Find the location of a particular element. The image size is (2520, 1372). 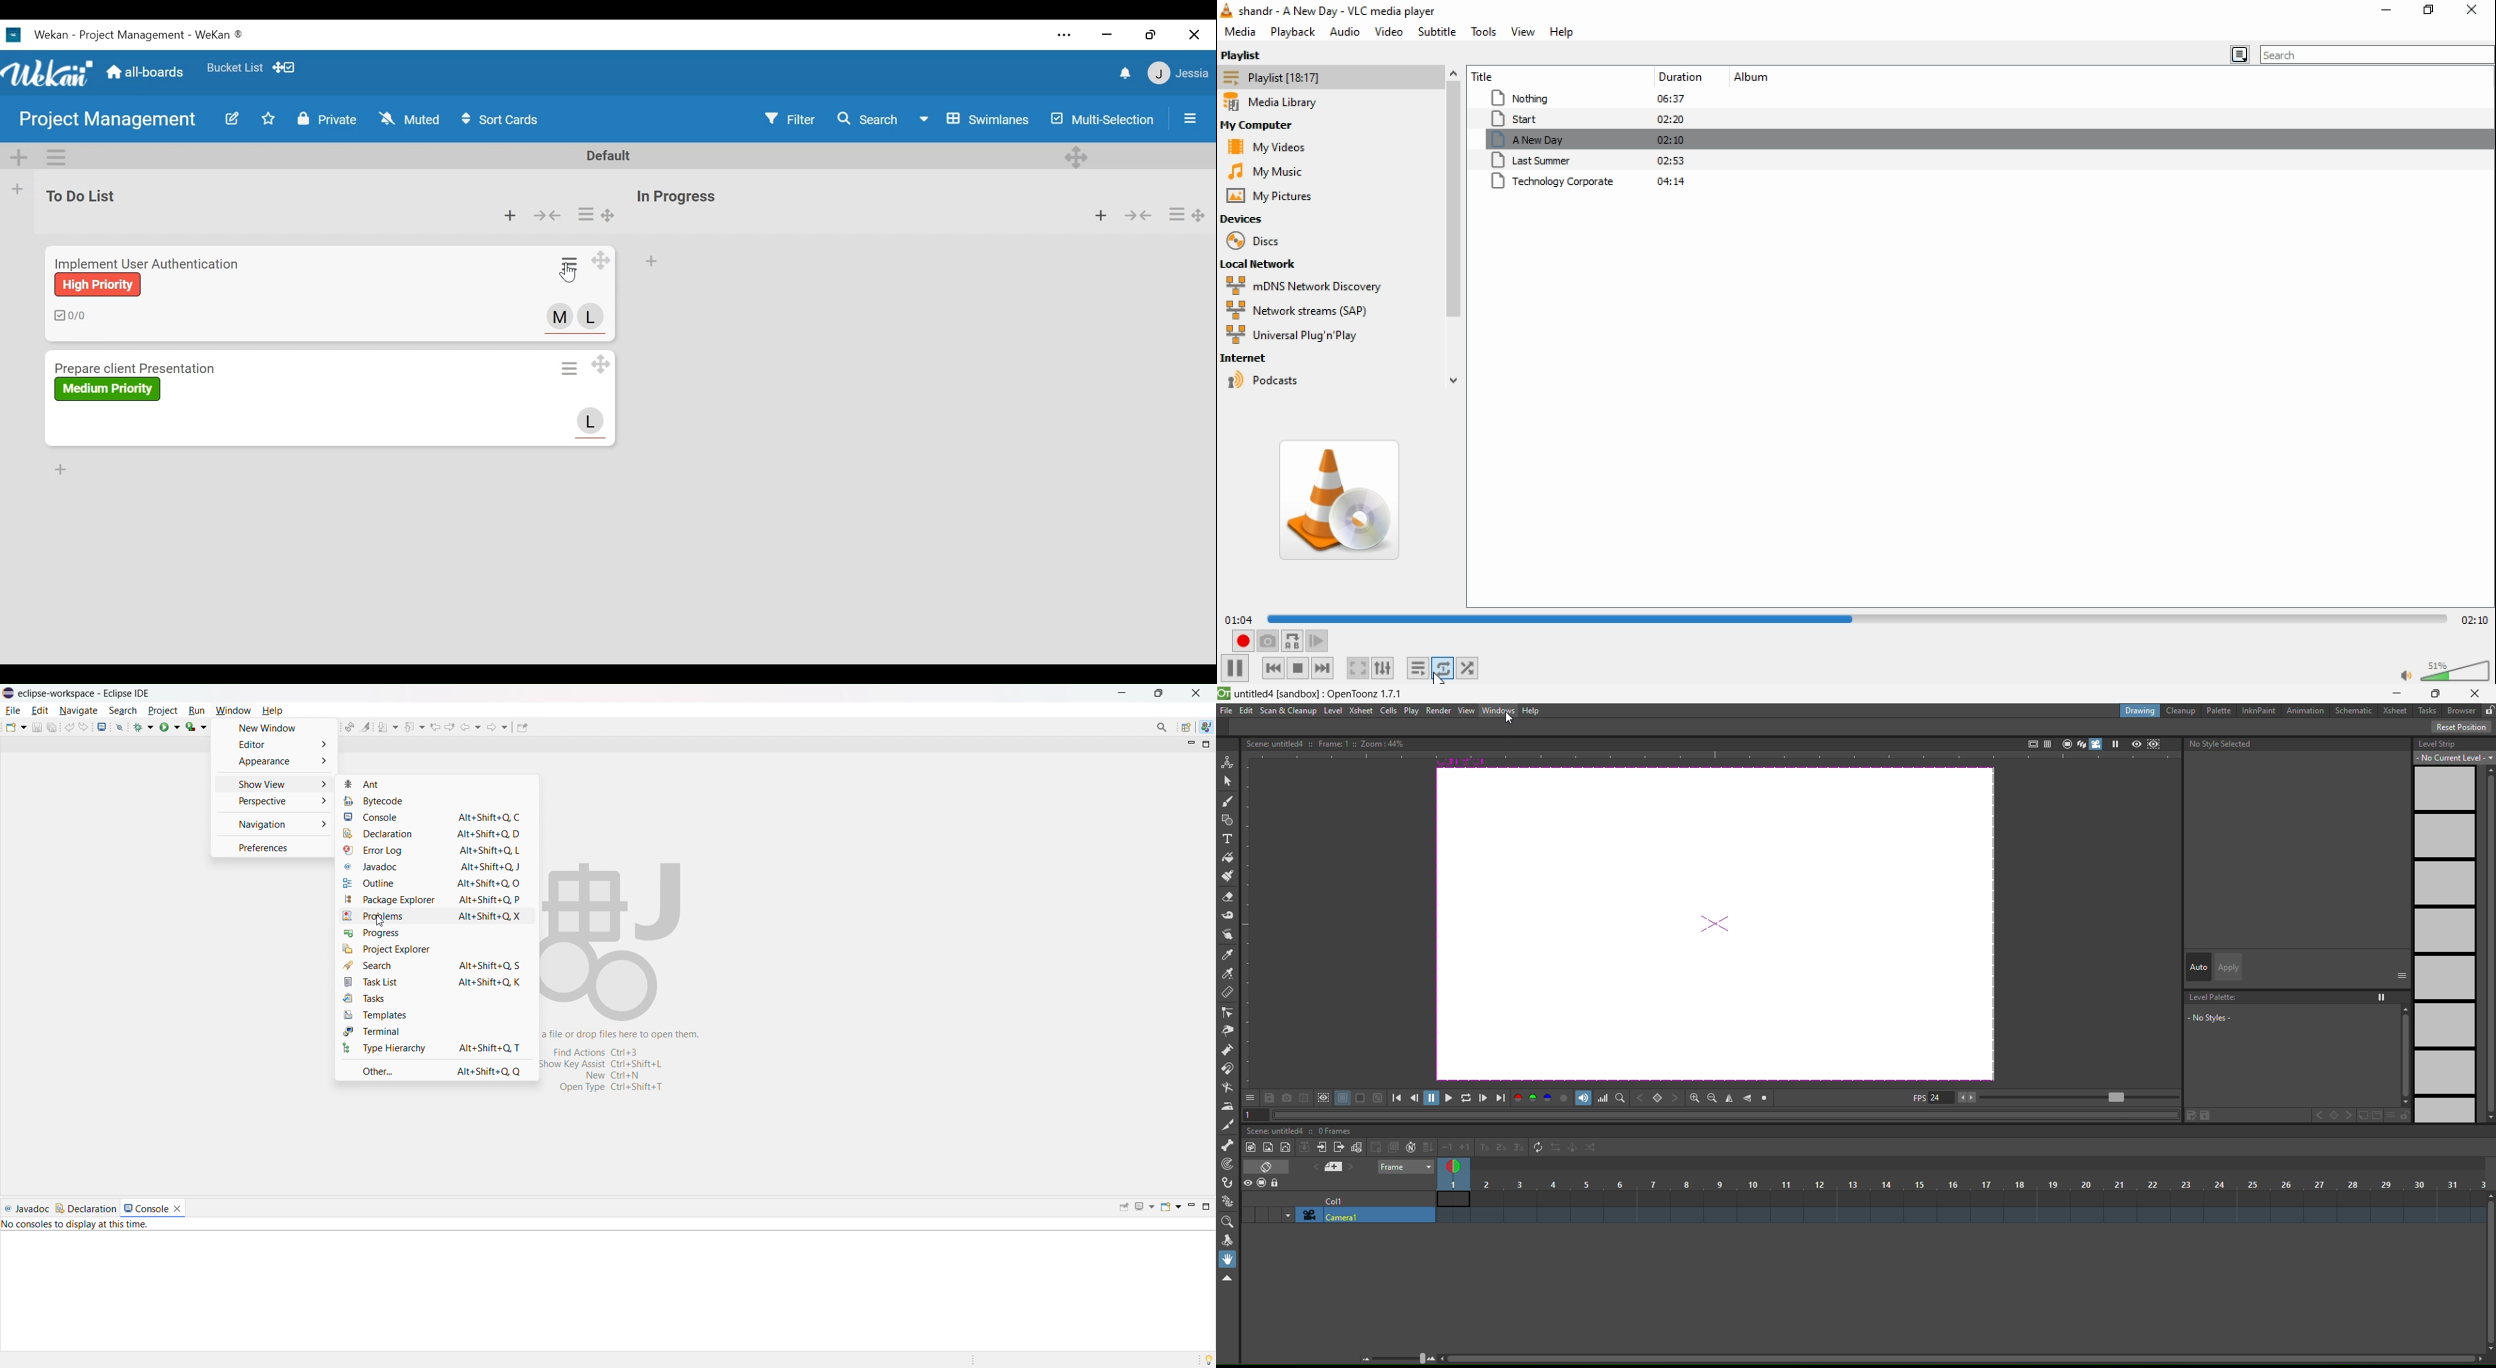

new window is located at coordinates (273, 726).